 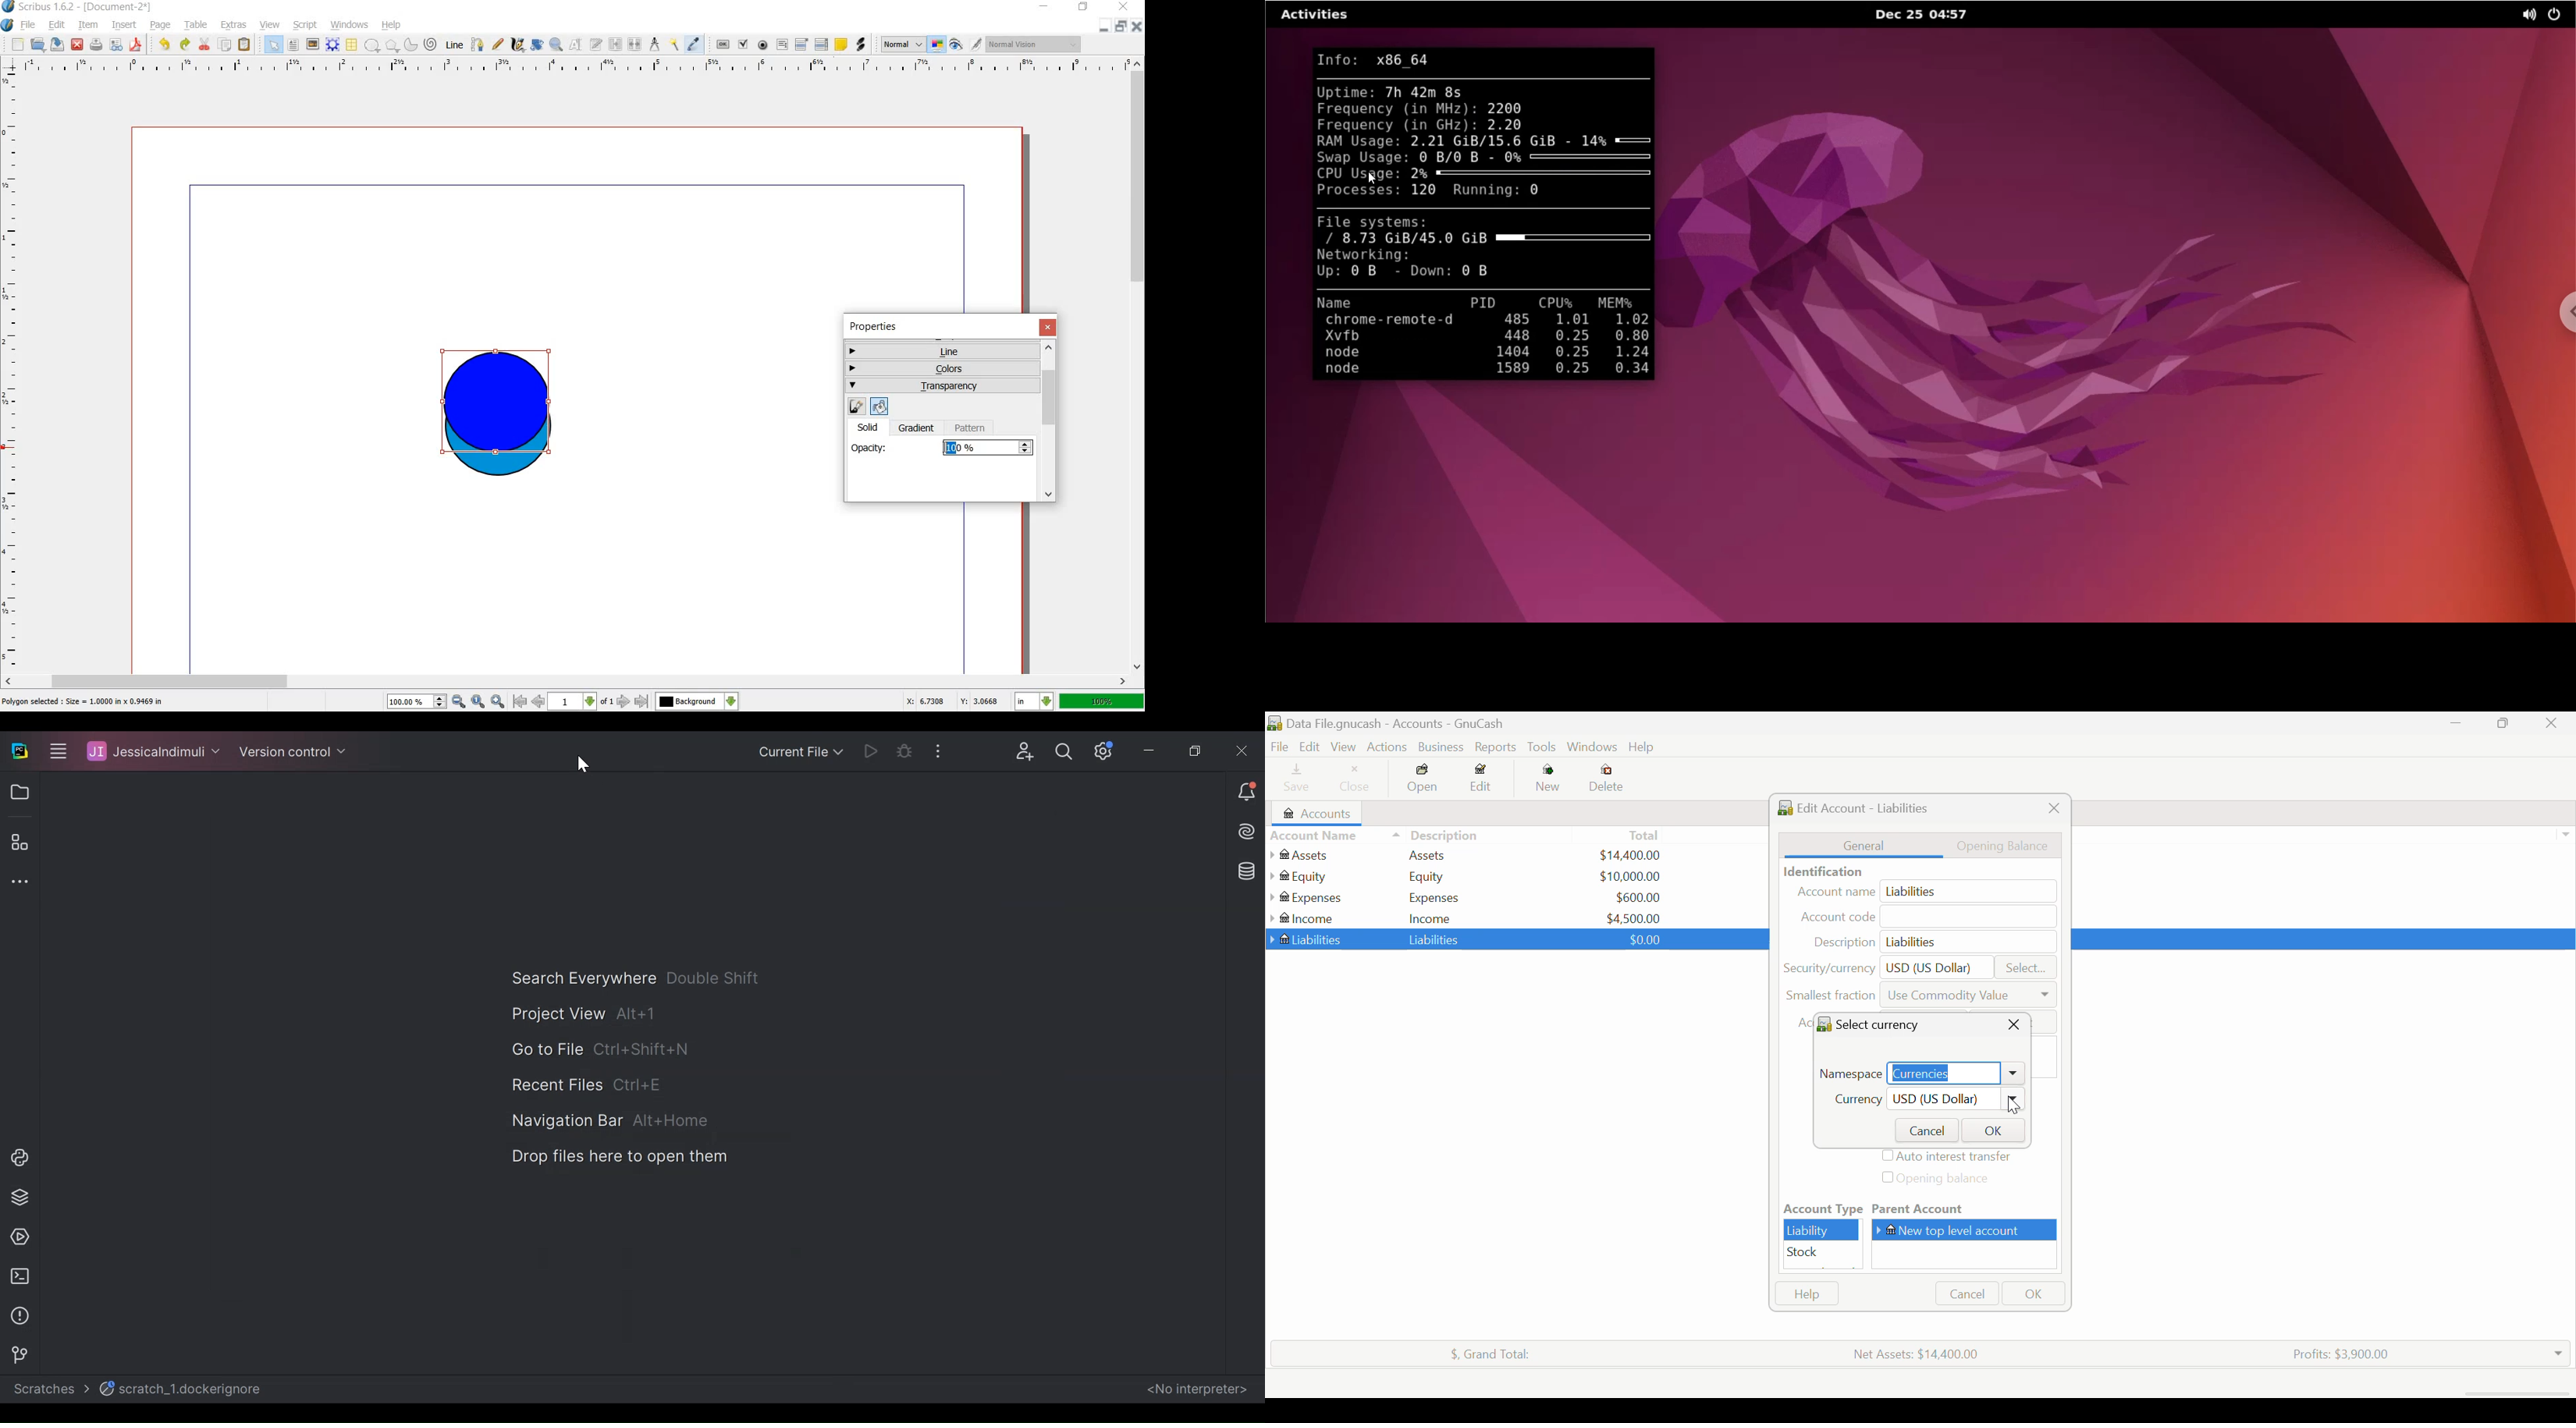 I want to click on ruler, so click(x=11, y=370).